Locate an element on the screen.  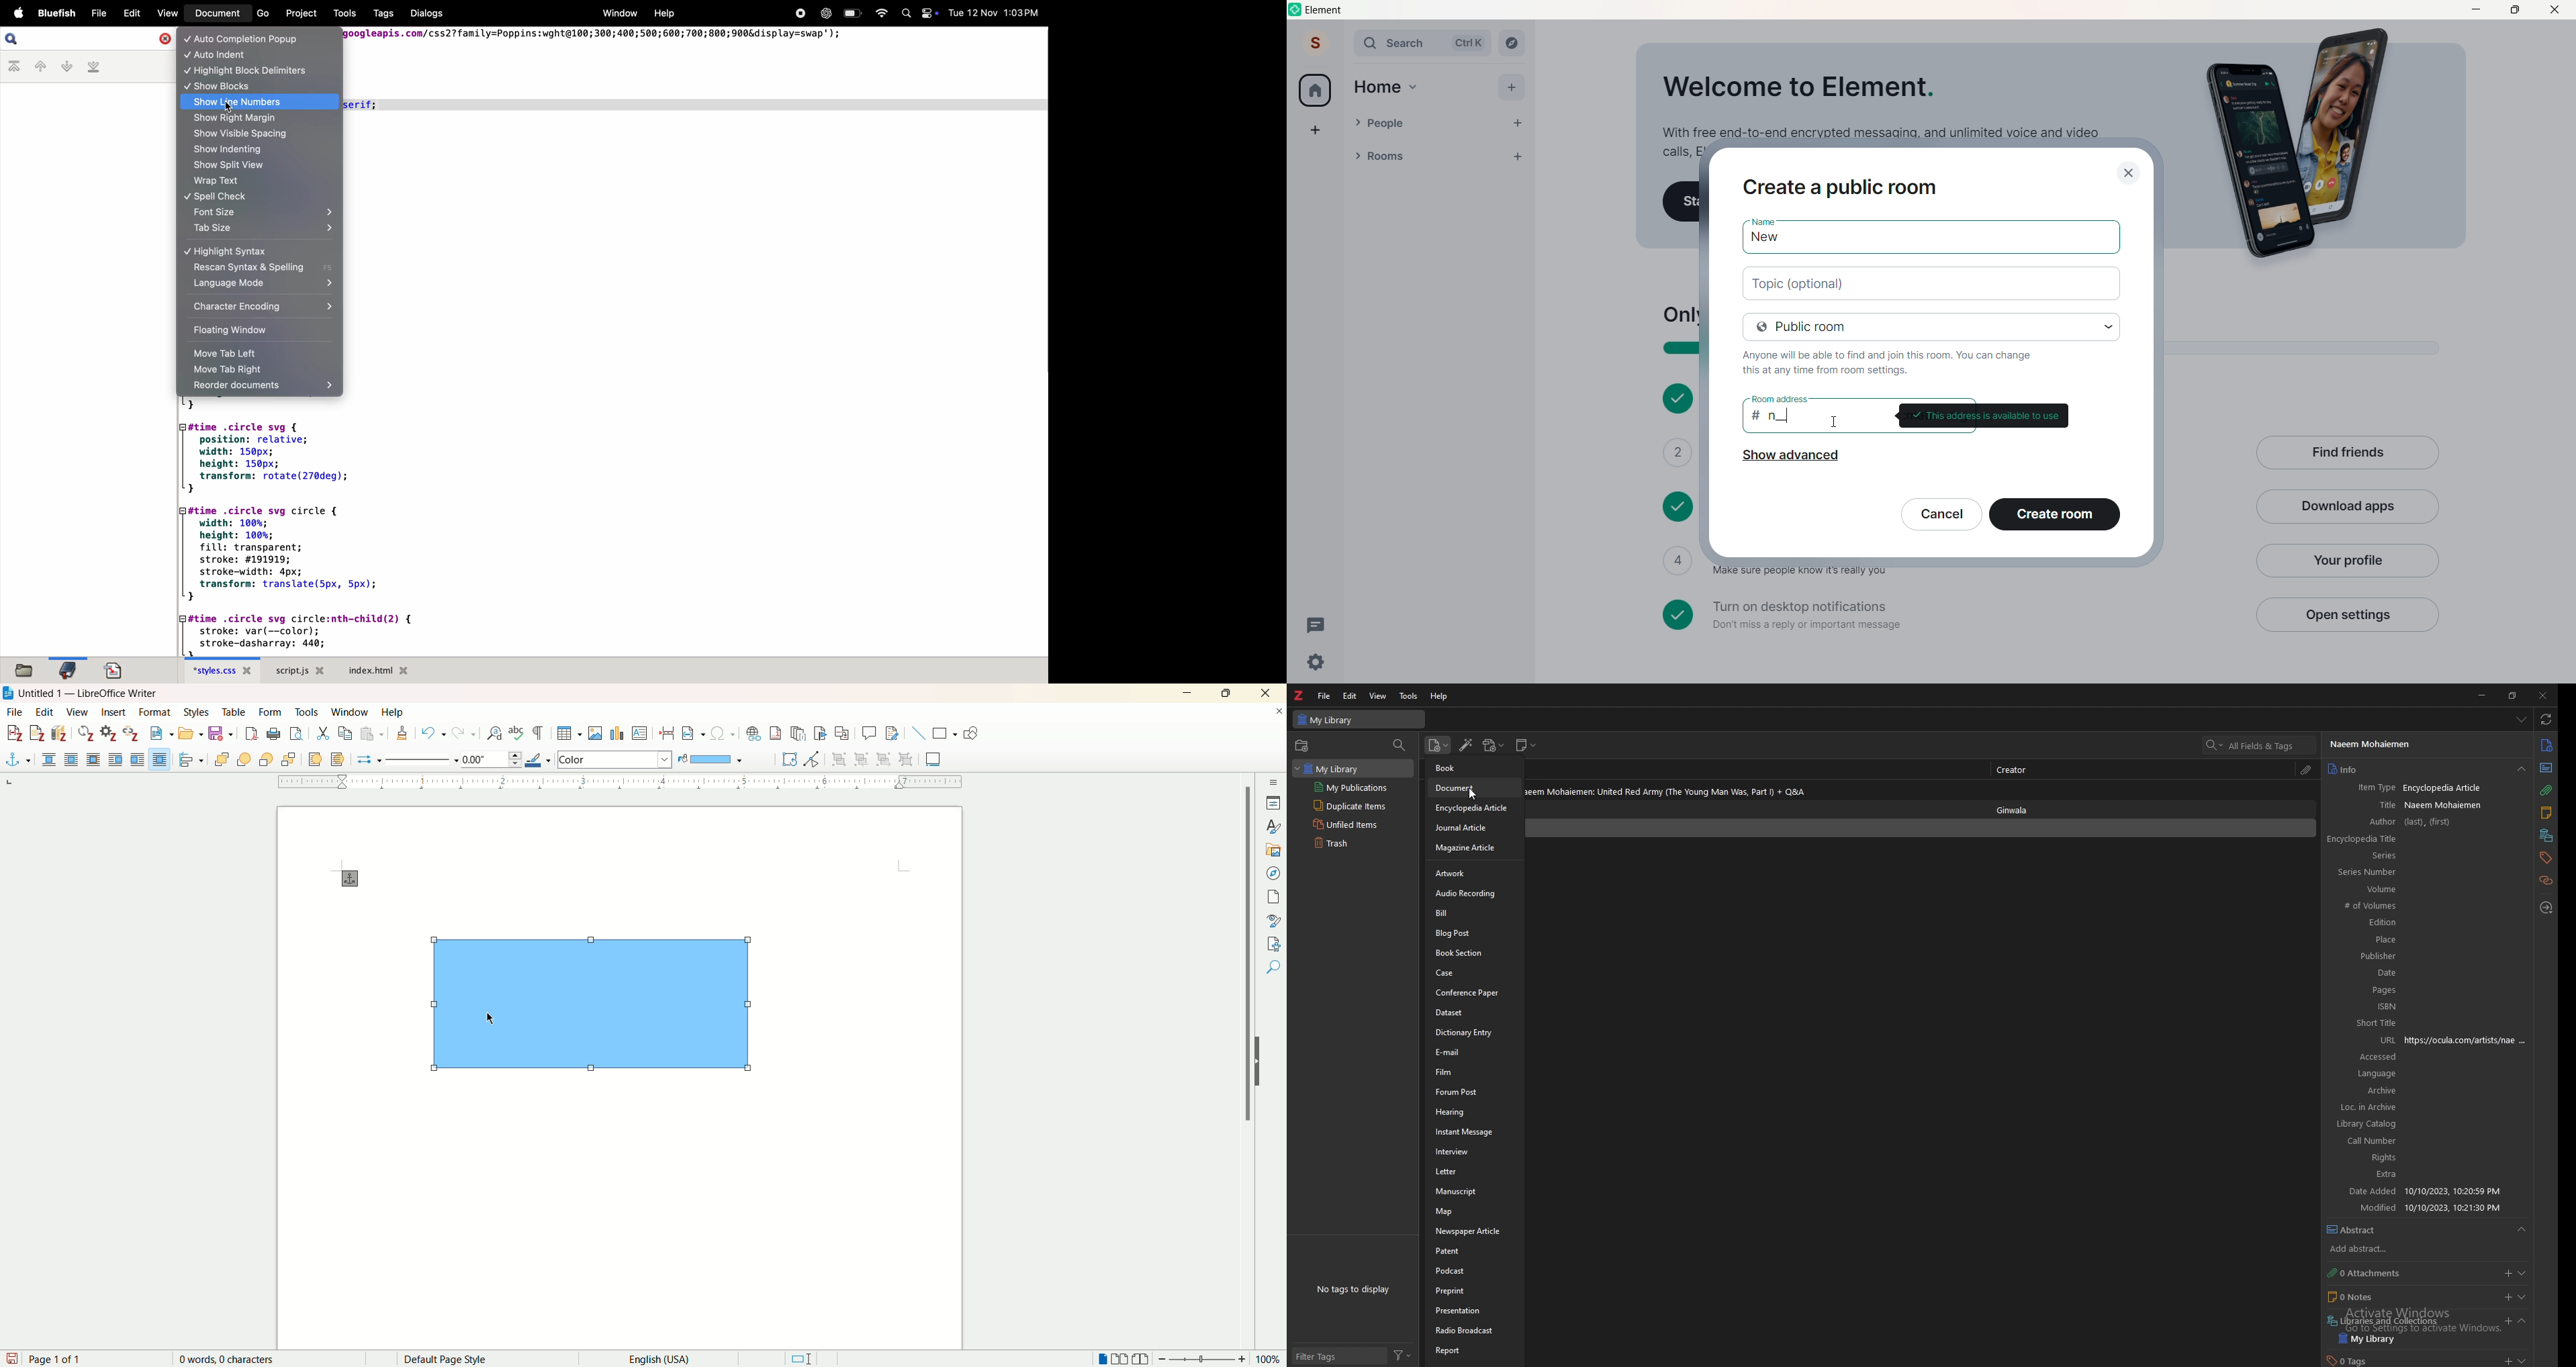
Add is located at coordinates (1511, 87).